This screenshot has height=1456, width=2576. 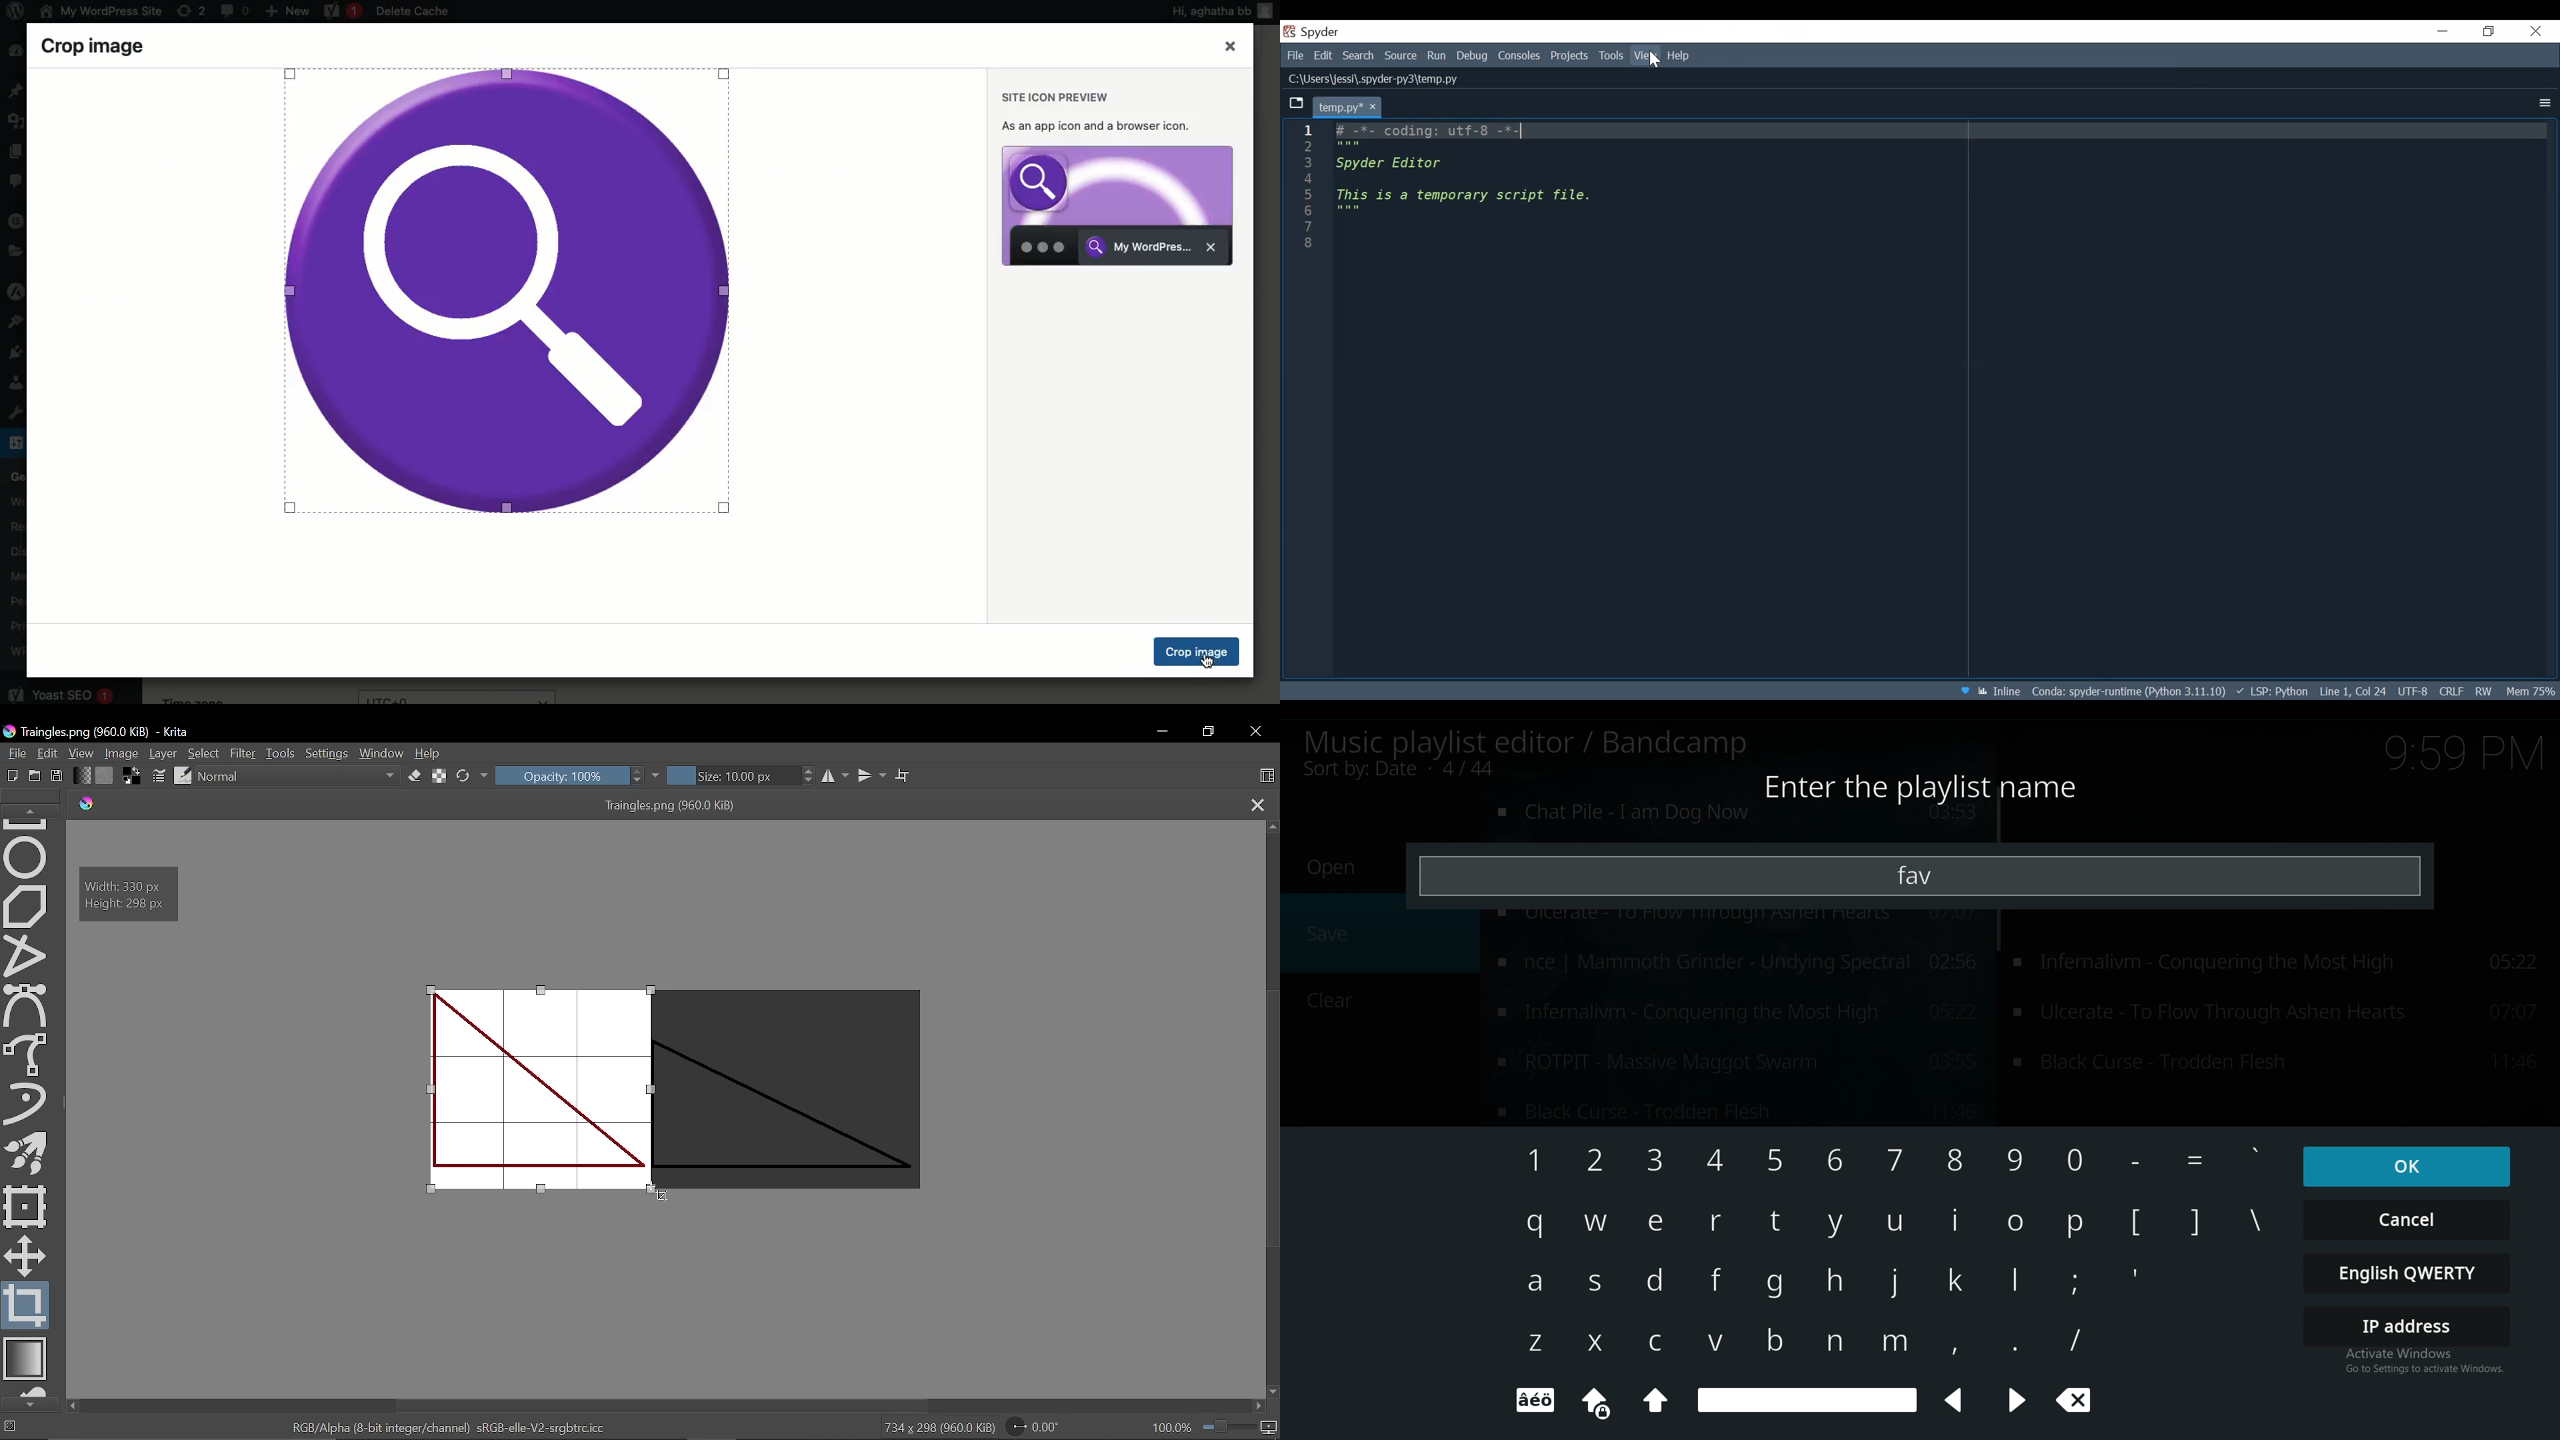 I want to click on Music playlist editor / Bandcamp, so click(x=1527, y=743).